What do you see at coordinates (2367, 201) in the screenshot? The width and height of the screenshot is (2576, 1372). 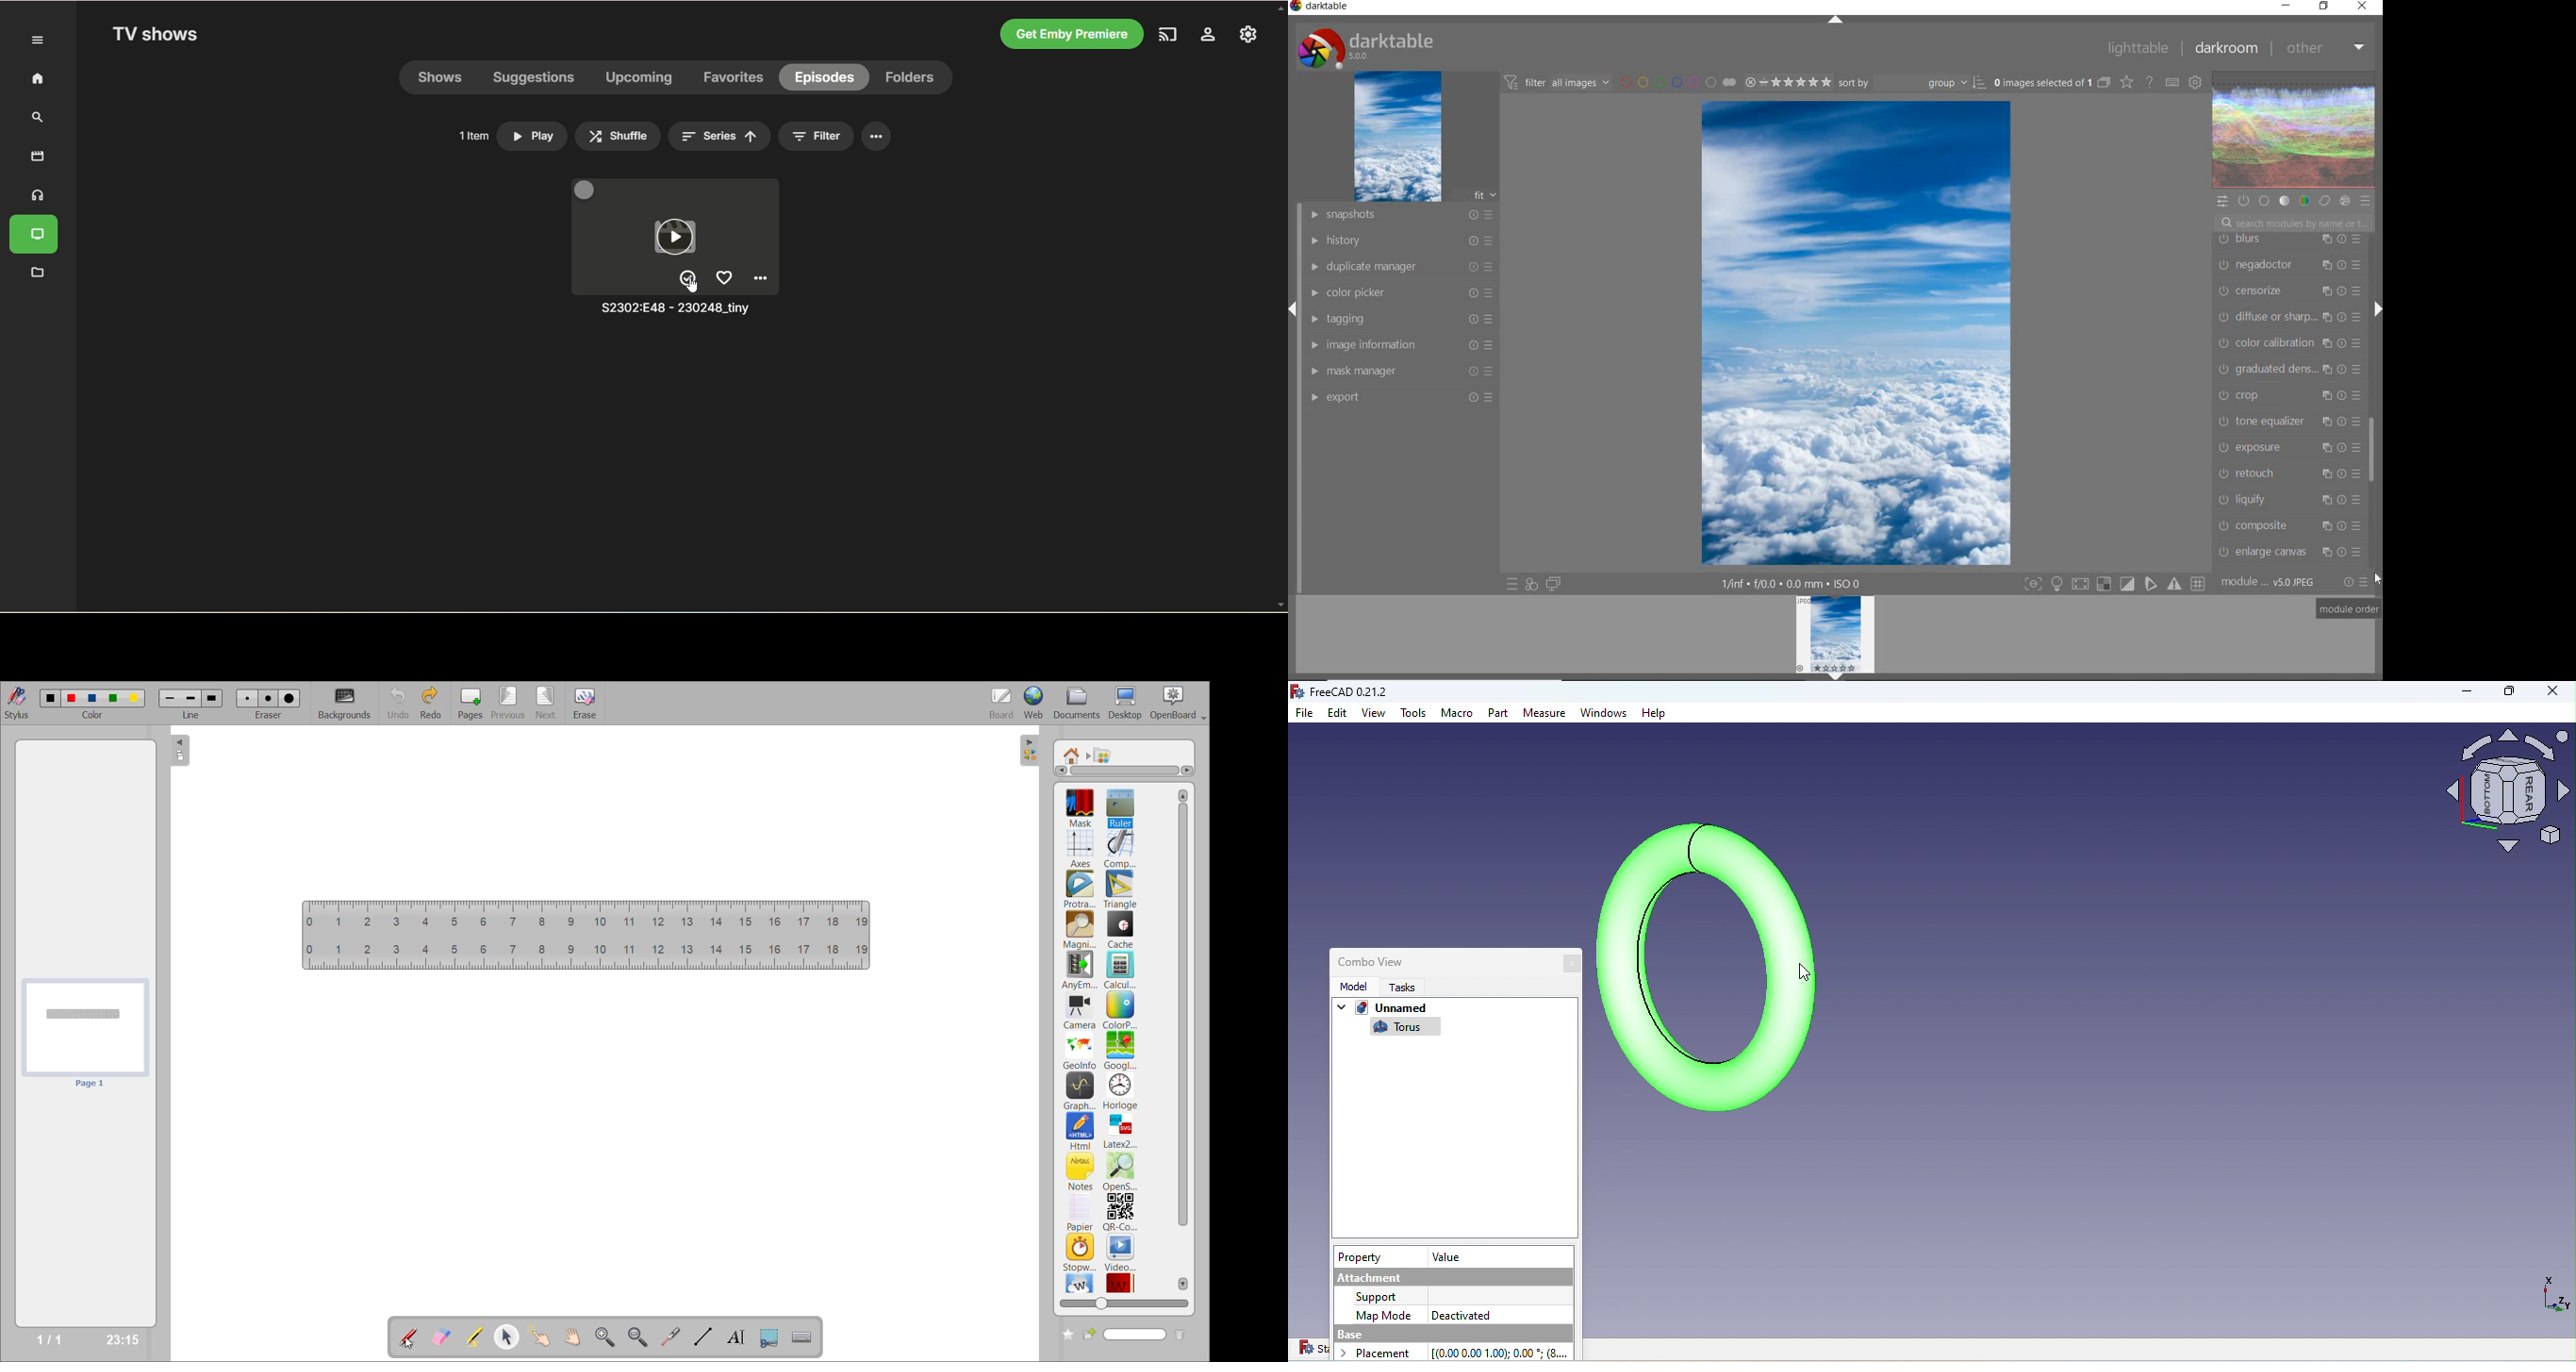 I see `PRESET` at bounding box center [2367, 201].